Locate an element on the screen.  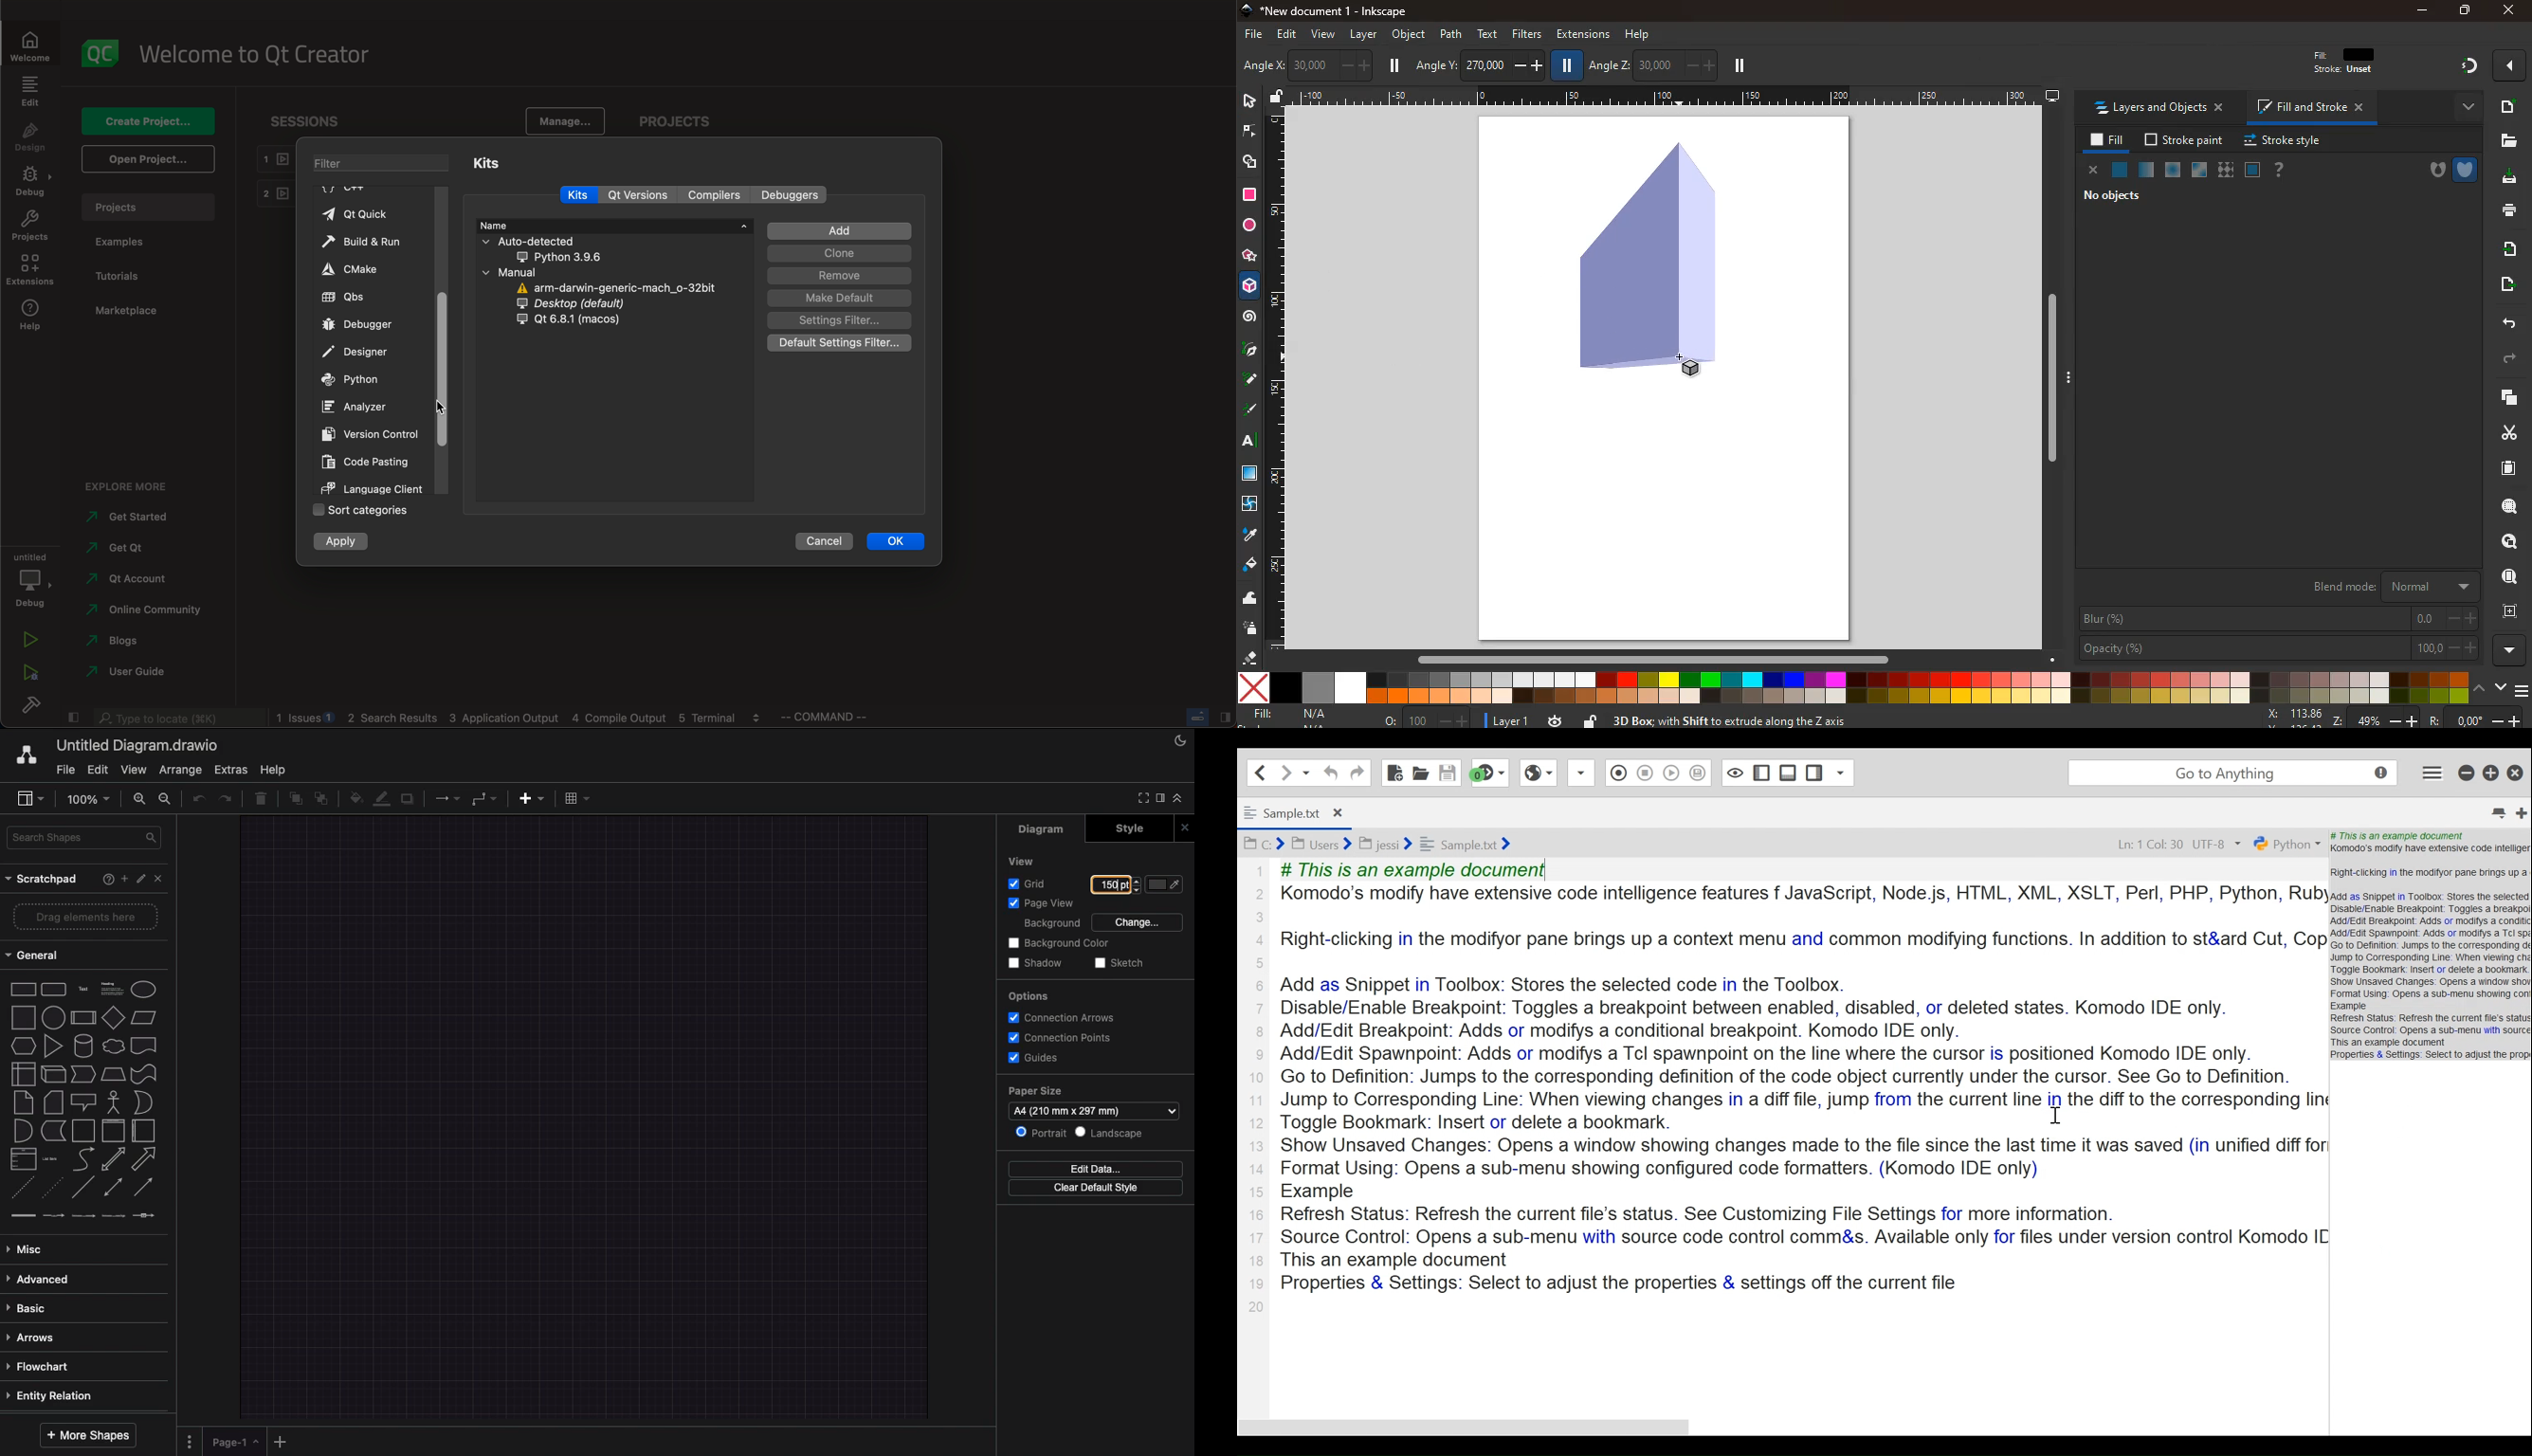
Close is located at coordinates (161, 880).